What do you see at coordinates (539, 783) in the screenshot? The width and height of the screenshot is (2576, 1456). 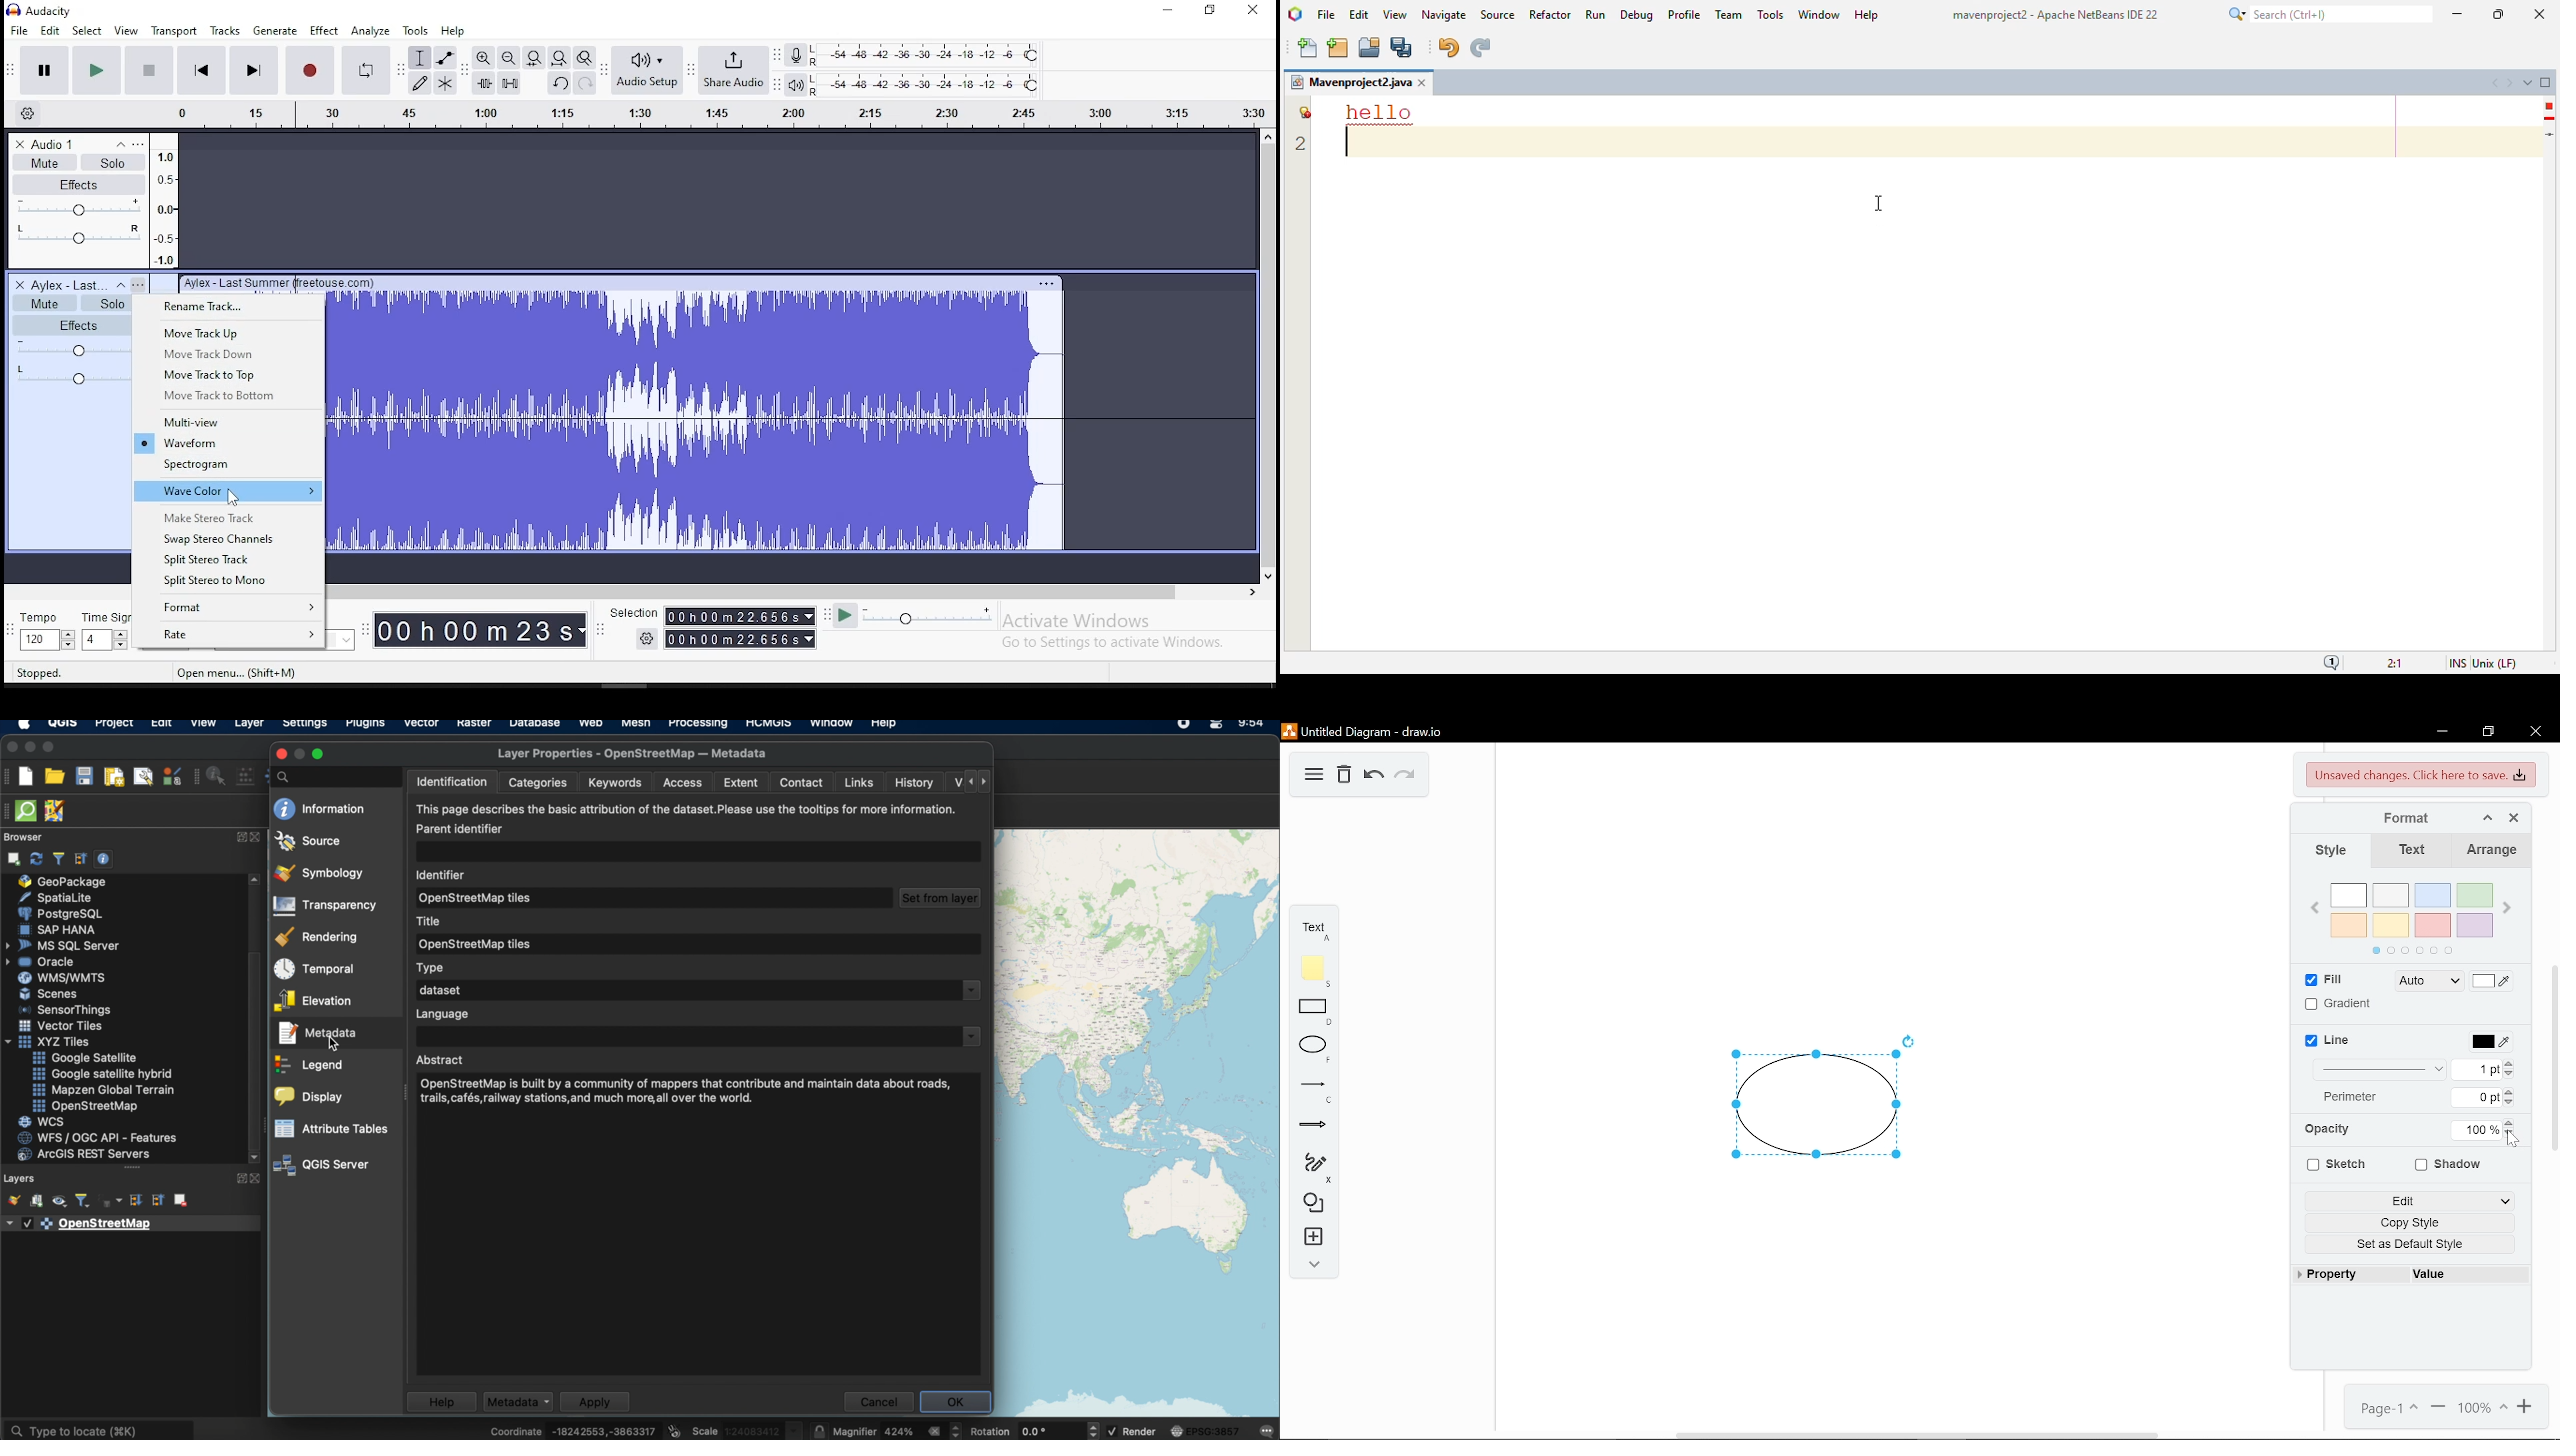 I see `categories` at bounding box center [539, 783].